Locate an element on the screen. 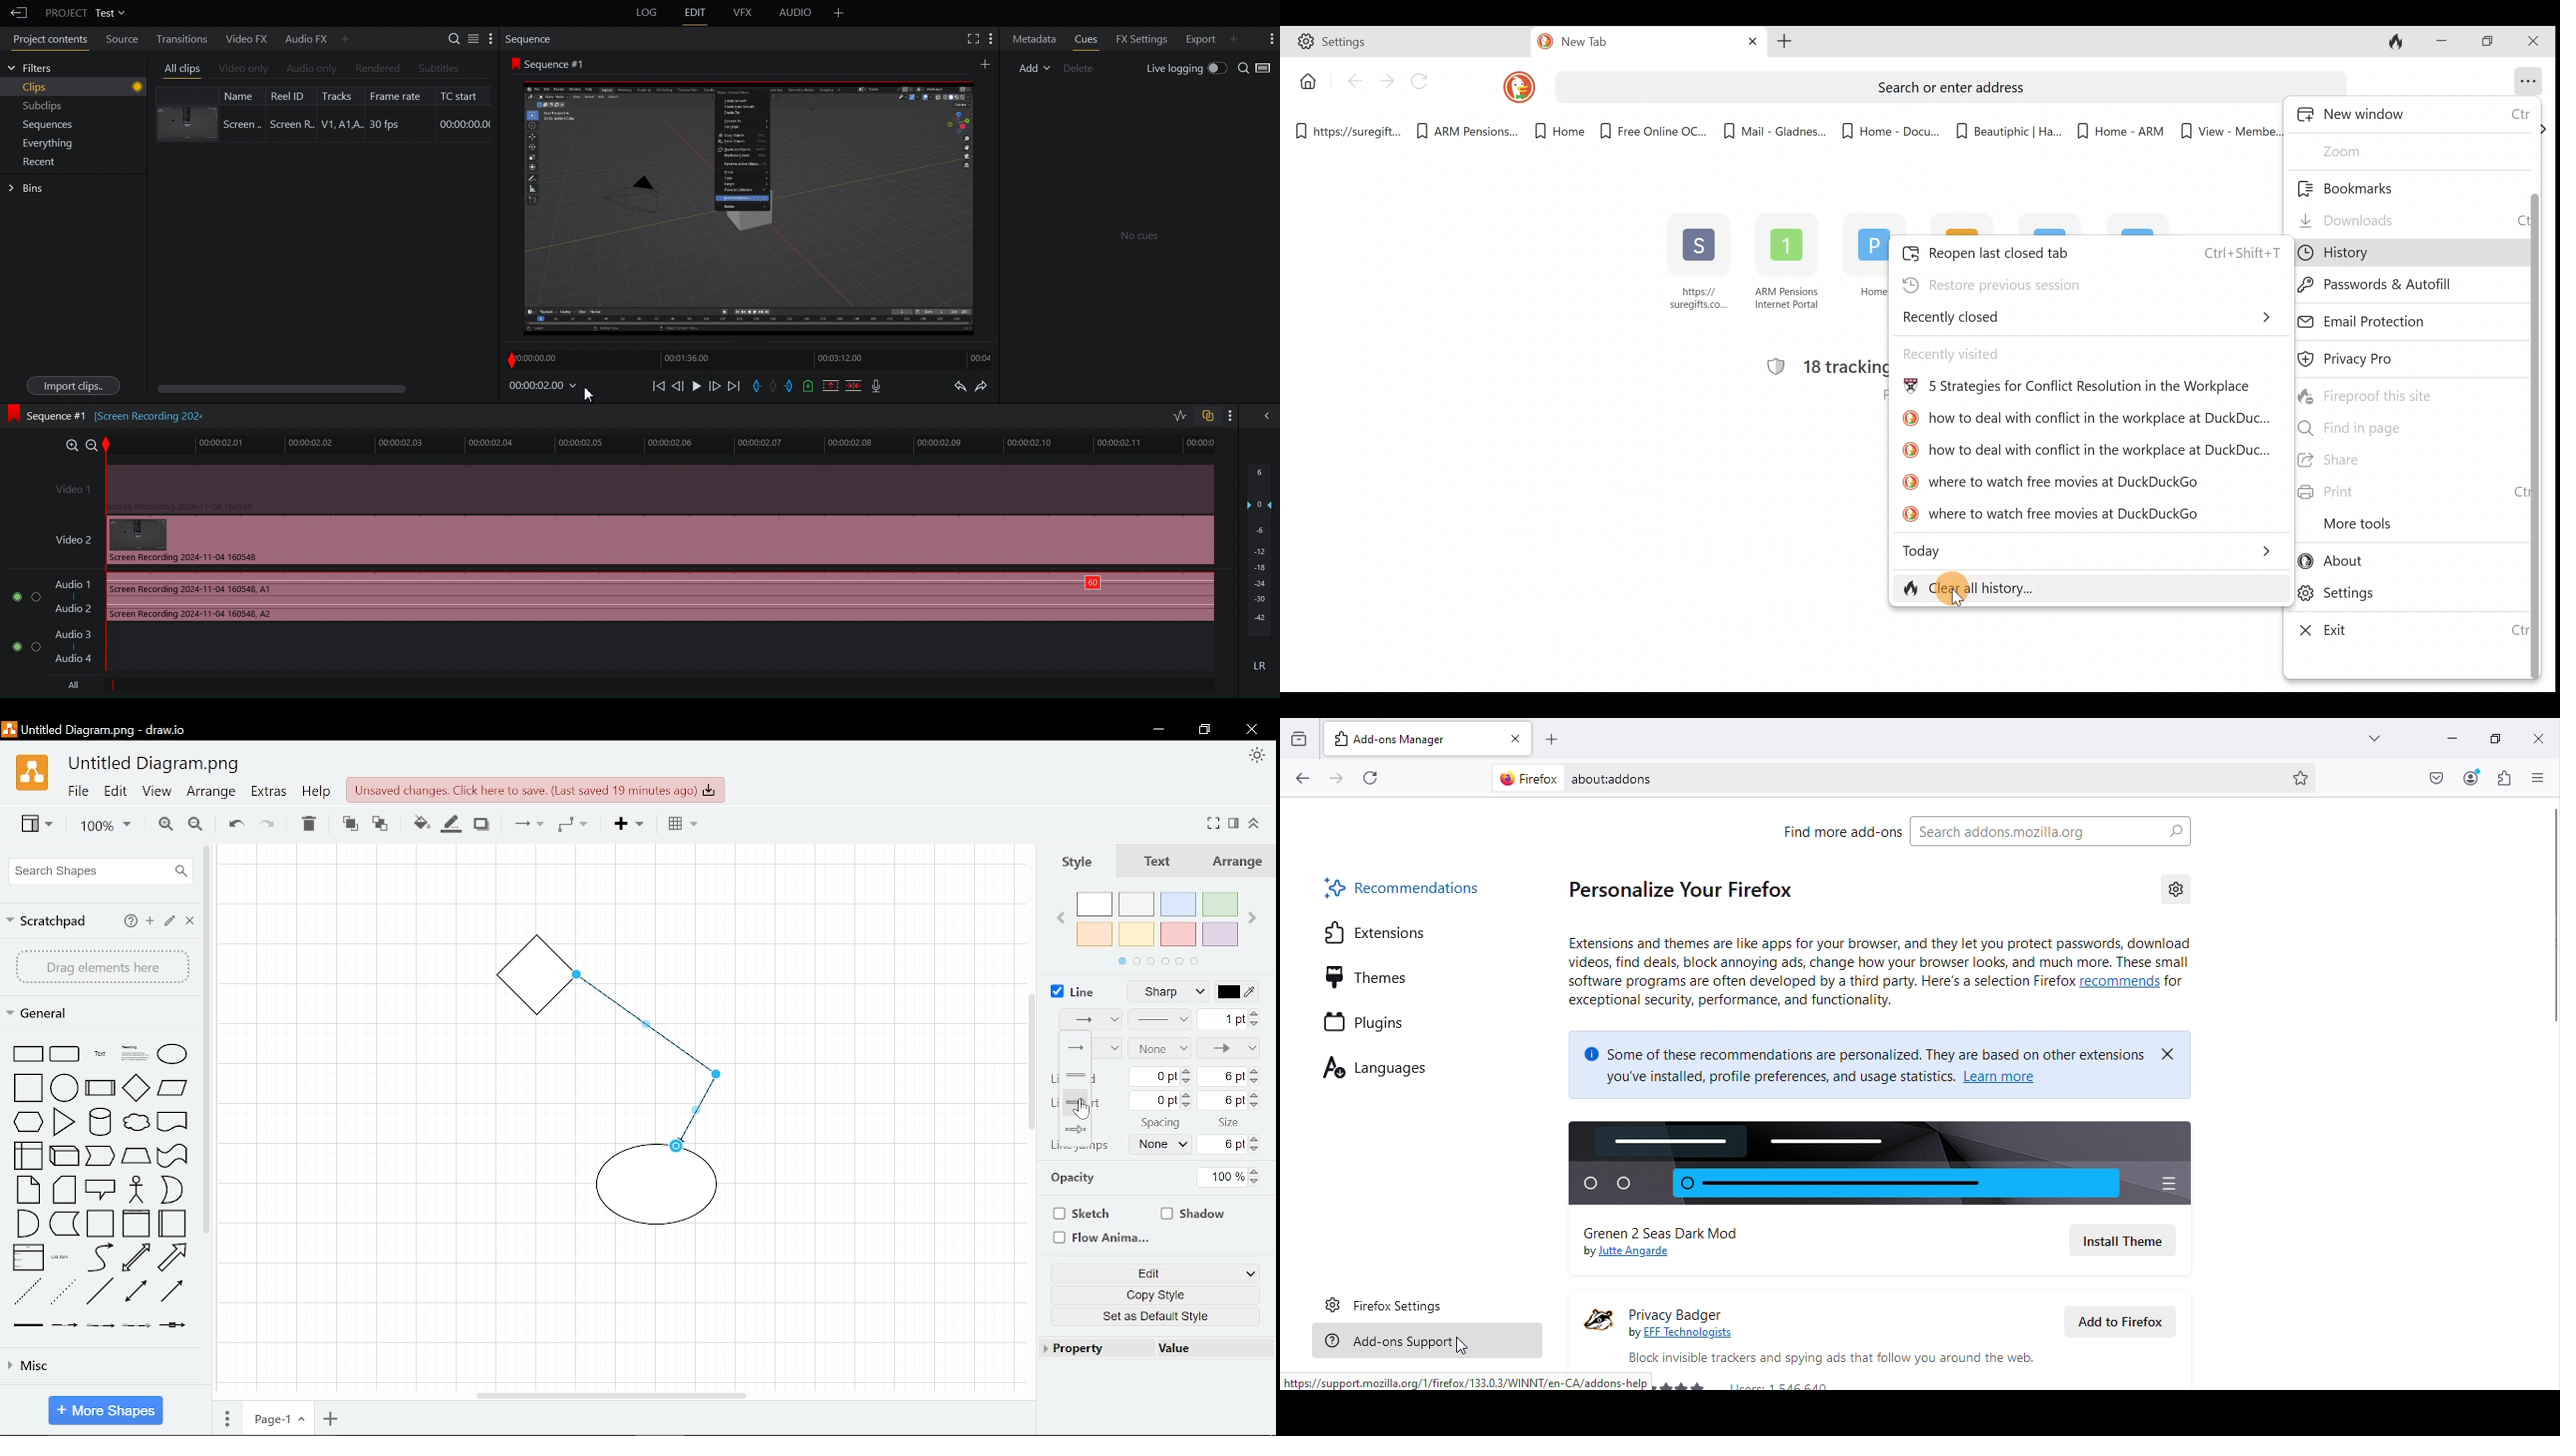  Block invisible trackers and spying ads that follow you around the web is located at coordinates (1828, 1358).